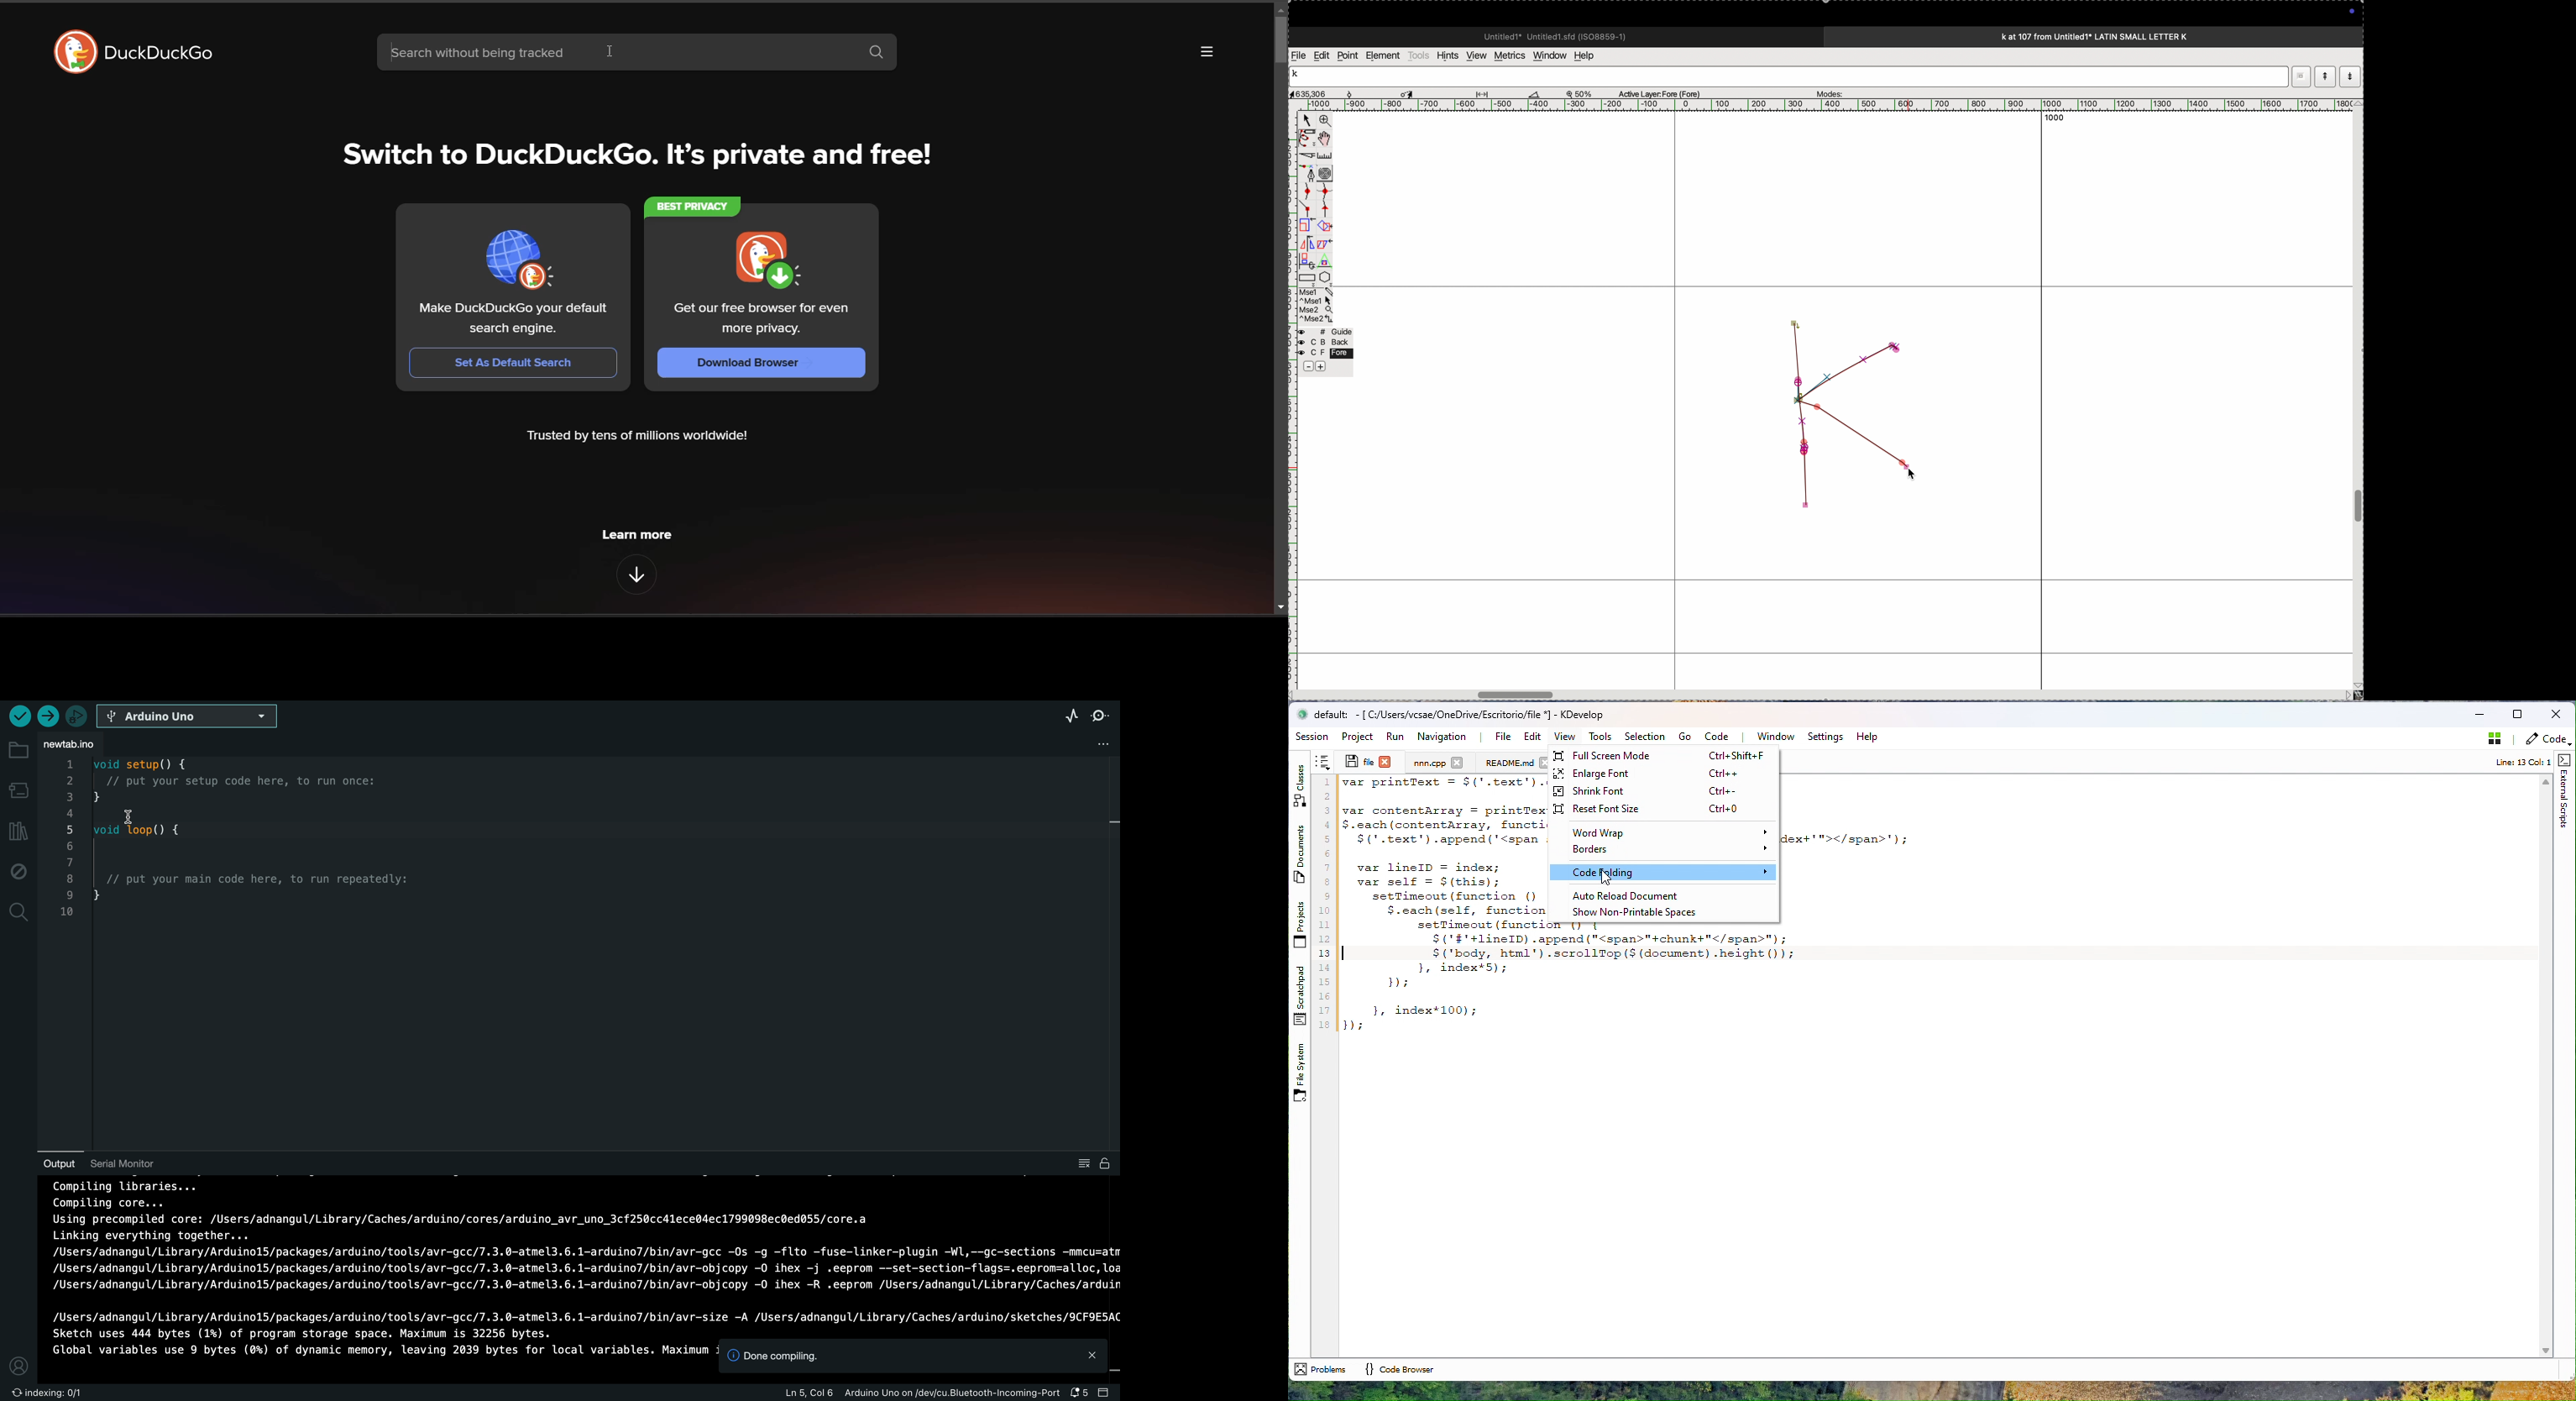 This screenshot has height=1428, width=2576. What do you see at coordinates (1079, 1392) in the screenshot?
I see `notification` at bounding box center [1079, 1392].